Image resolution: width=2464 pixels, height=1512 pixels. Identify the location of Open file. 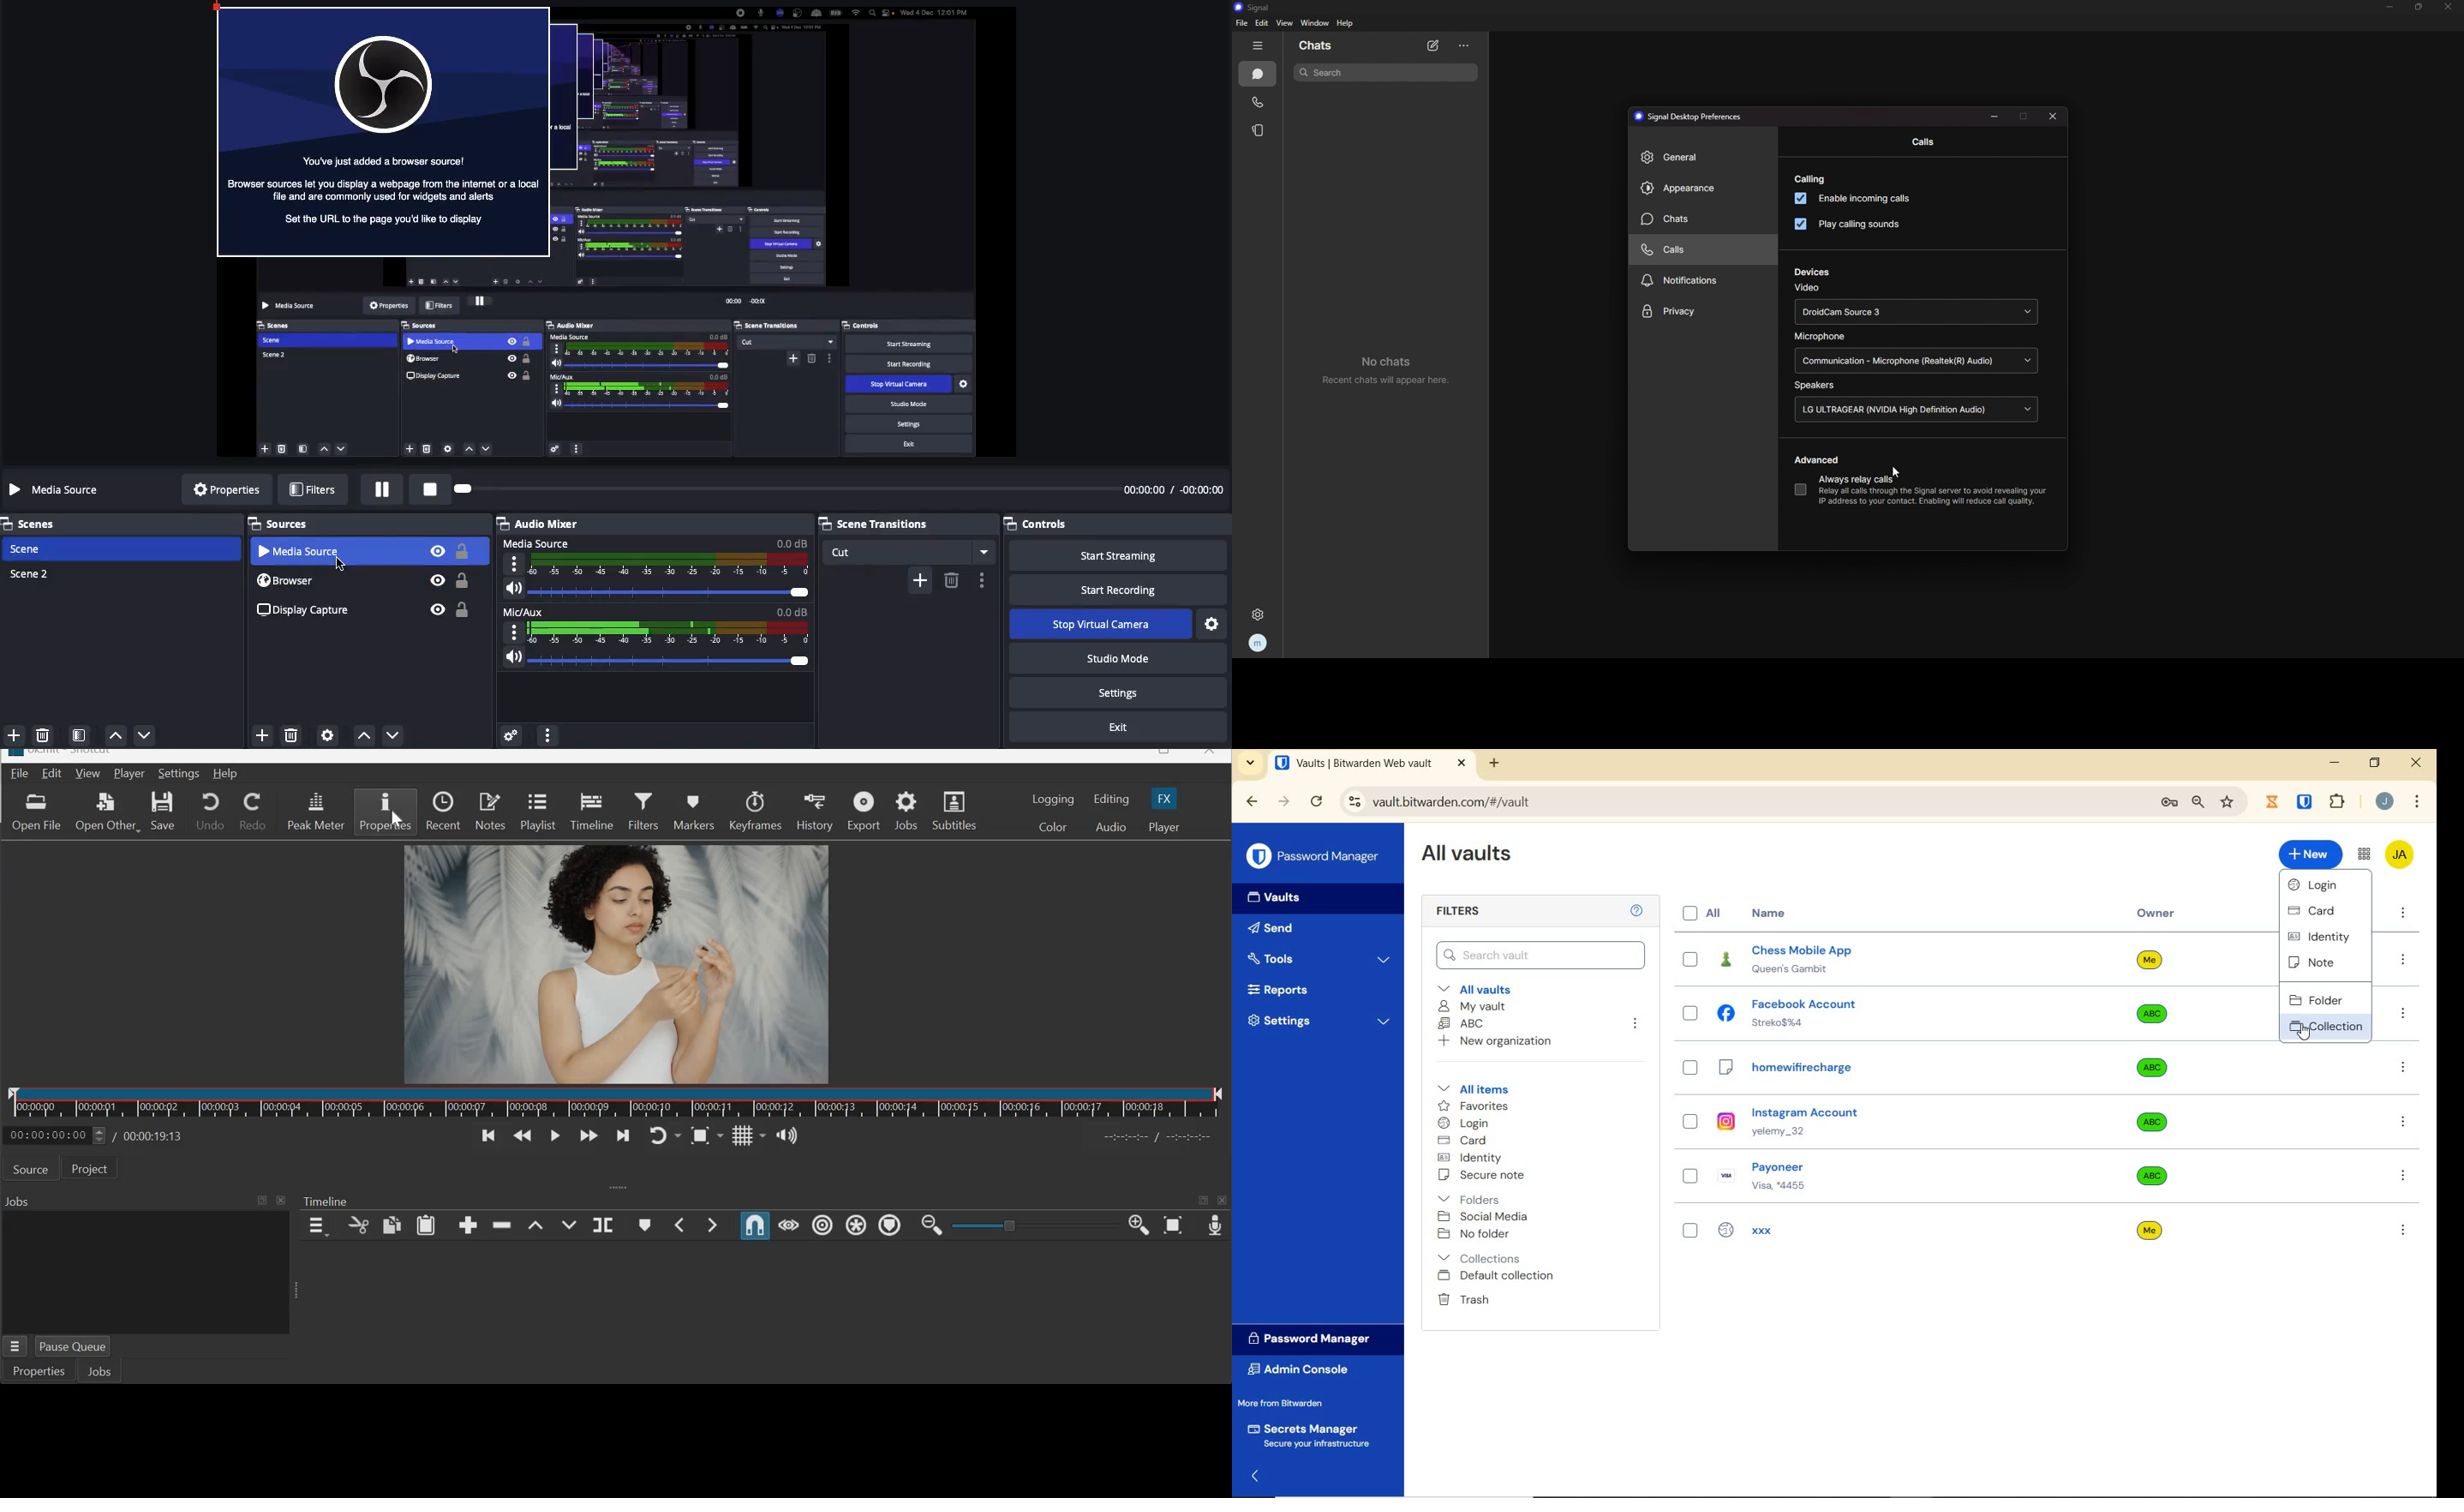
(36, 812).